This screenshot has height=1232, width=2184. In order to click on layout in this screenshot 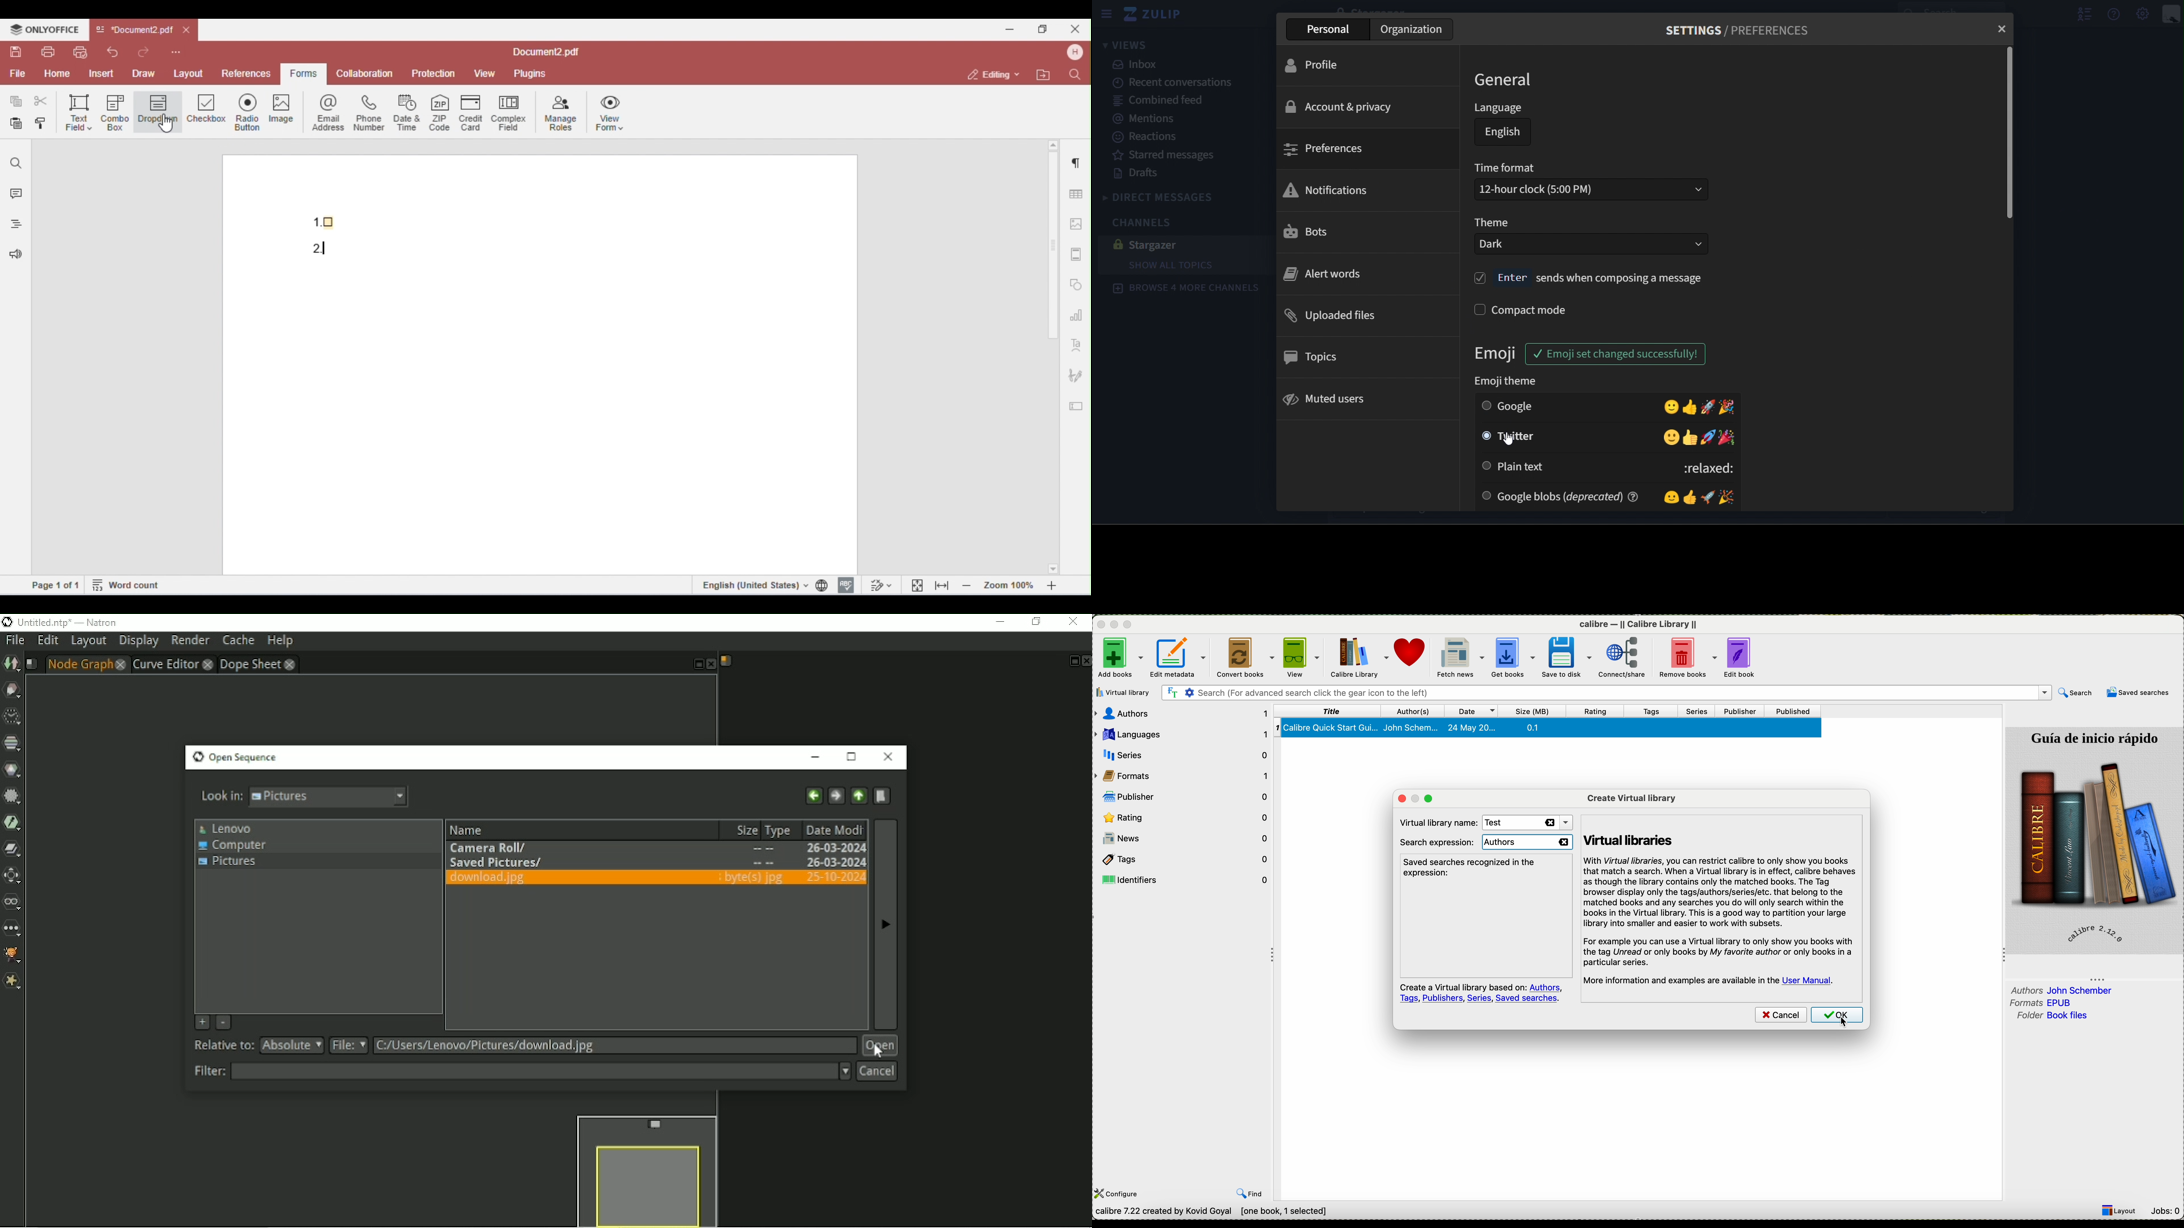, I will do `click(2122, 1211)`.